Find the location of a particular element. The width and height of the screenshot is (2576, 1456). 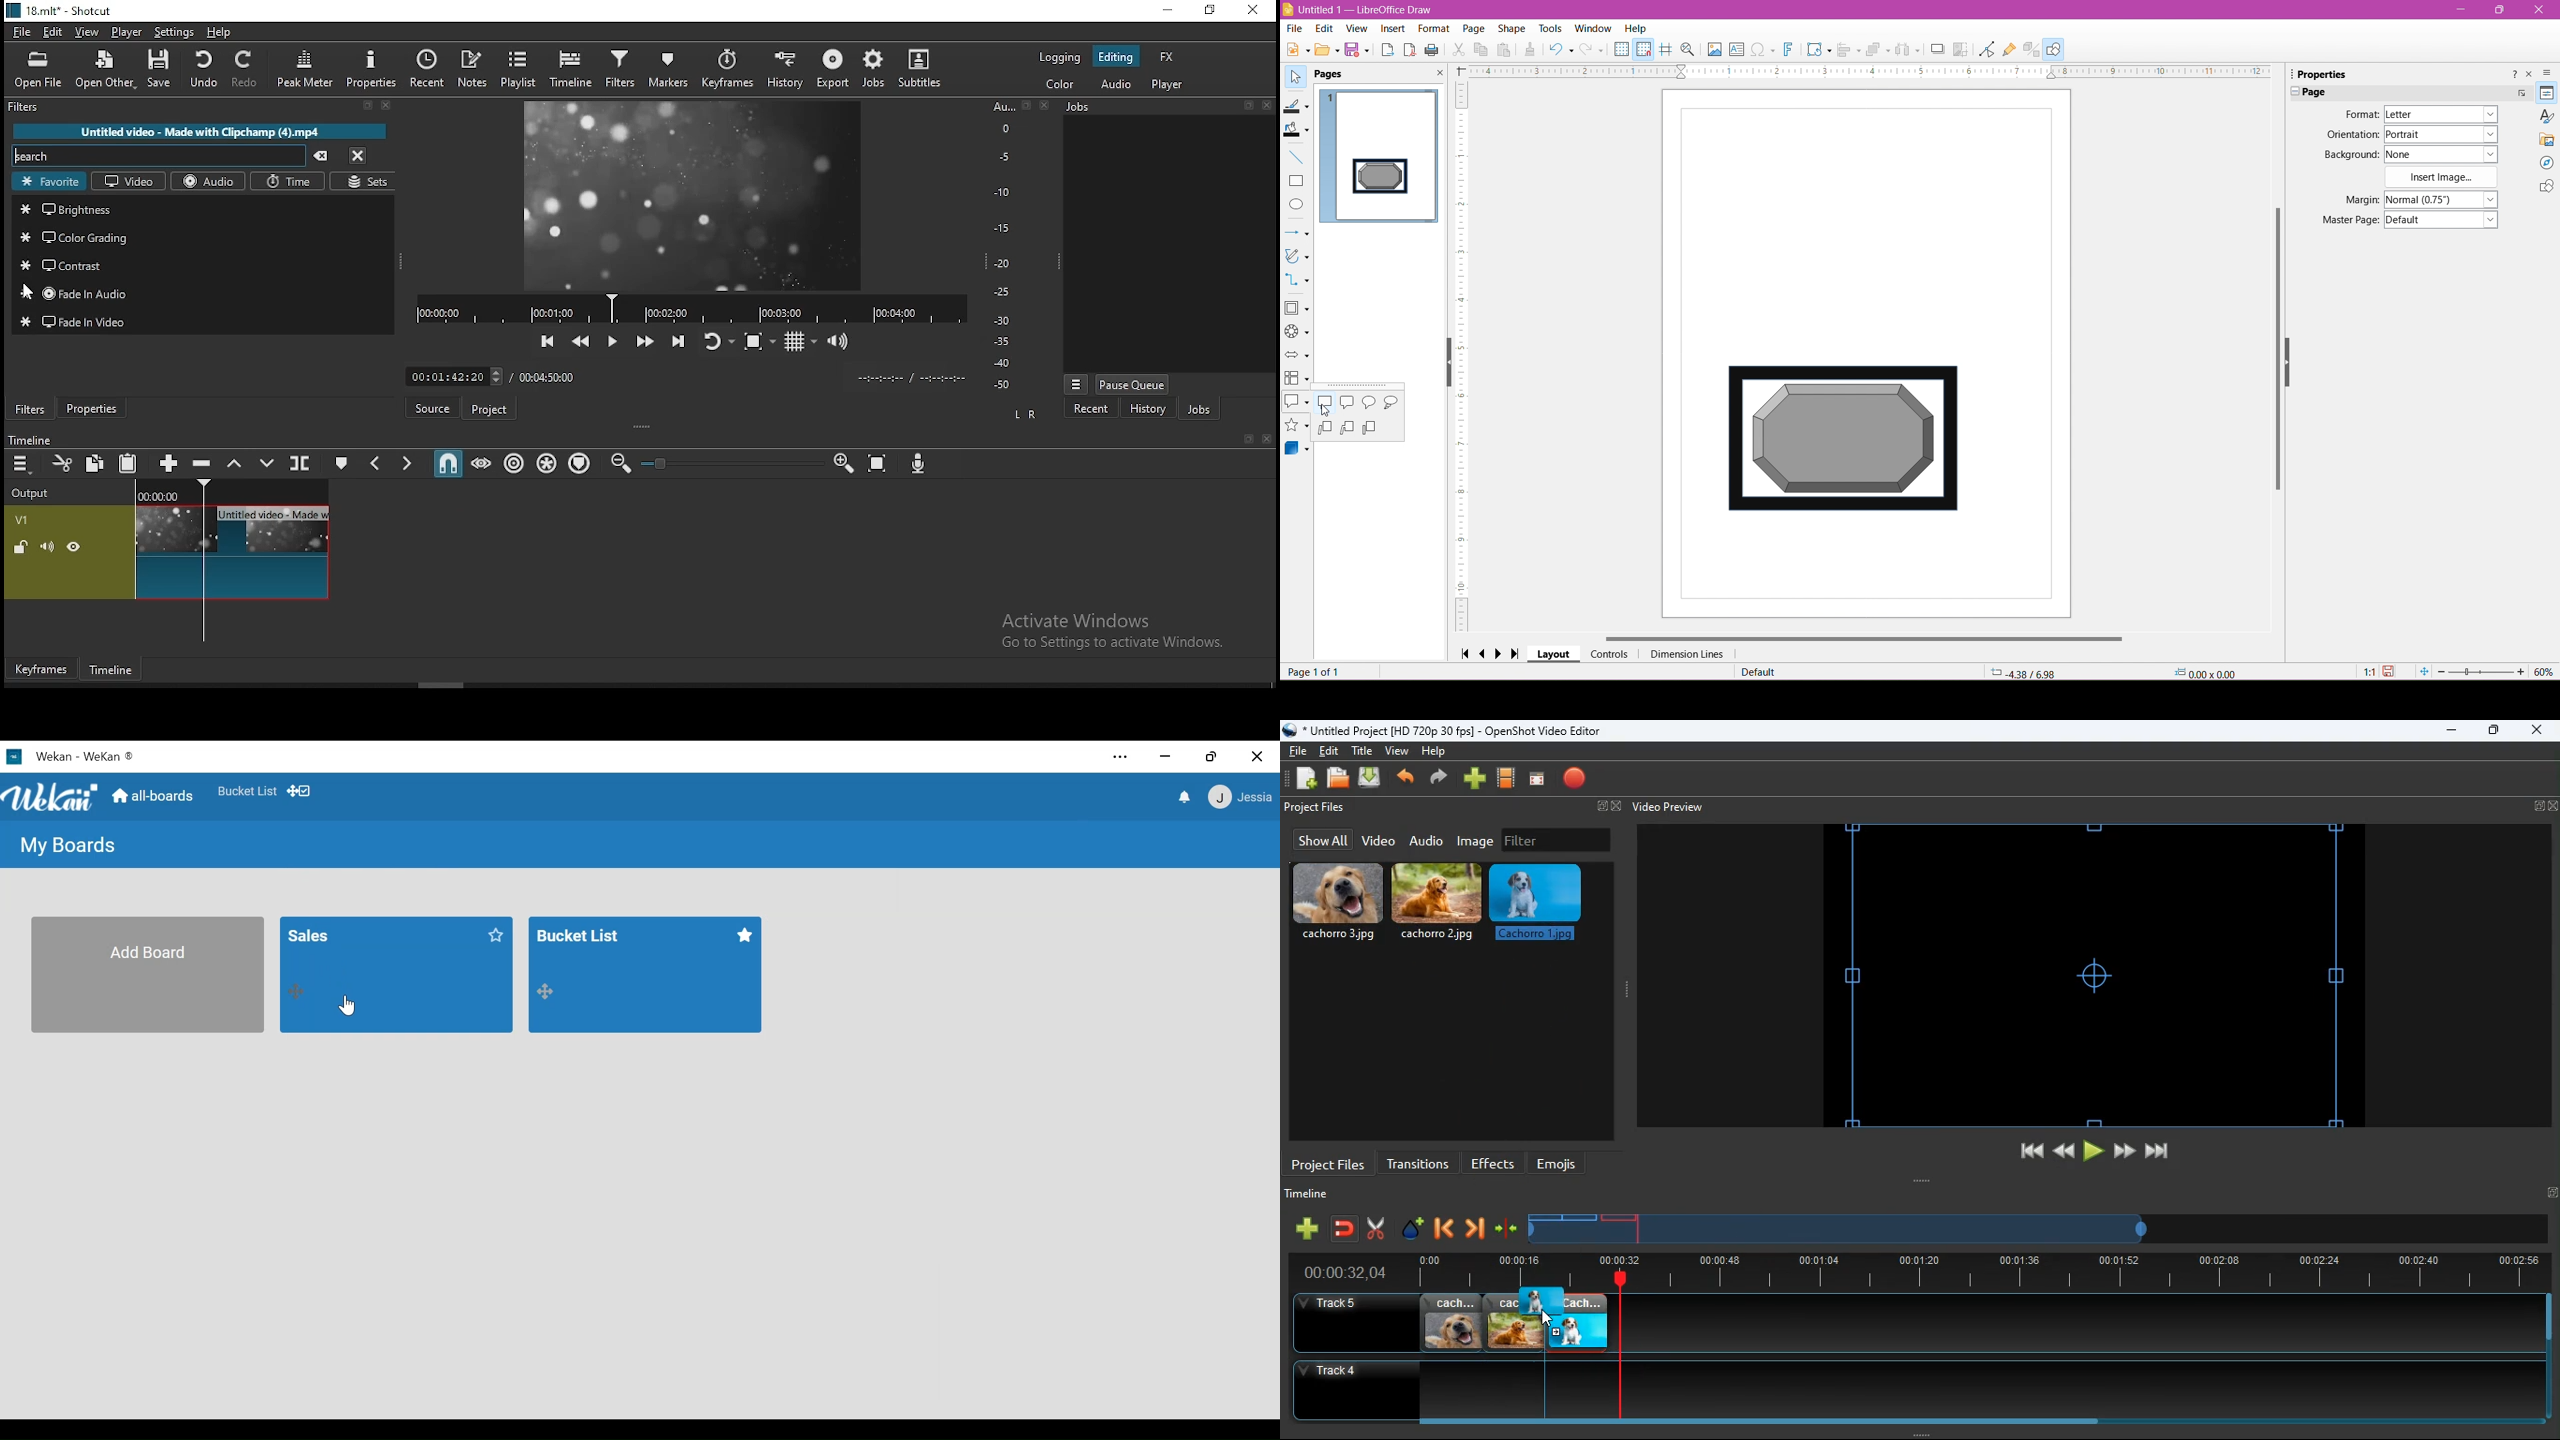

Close sidebar deck is located at coordinates (2530, 75).